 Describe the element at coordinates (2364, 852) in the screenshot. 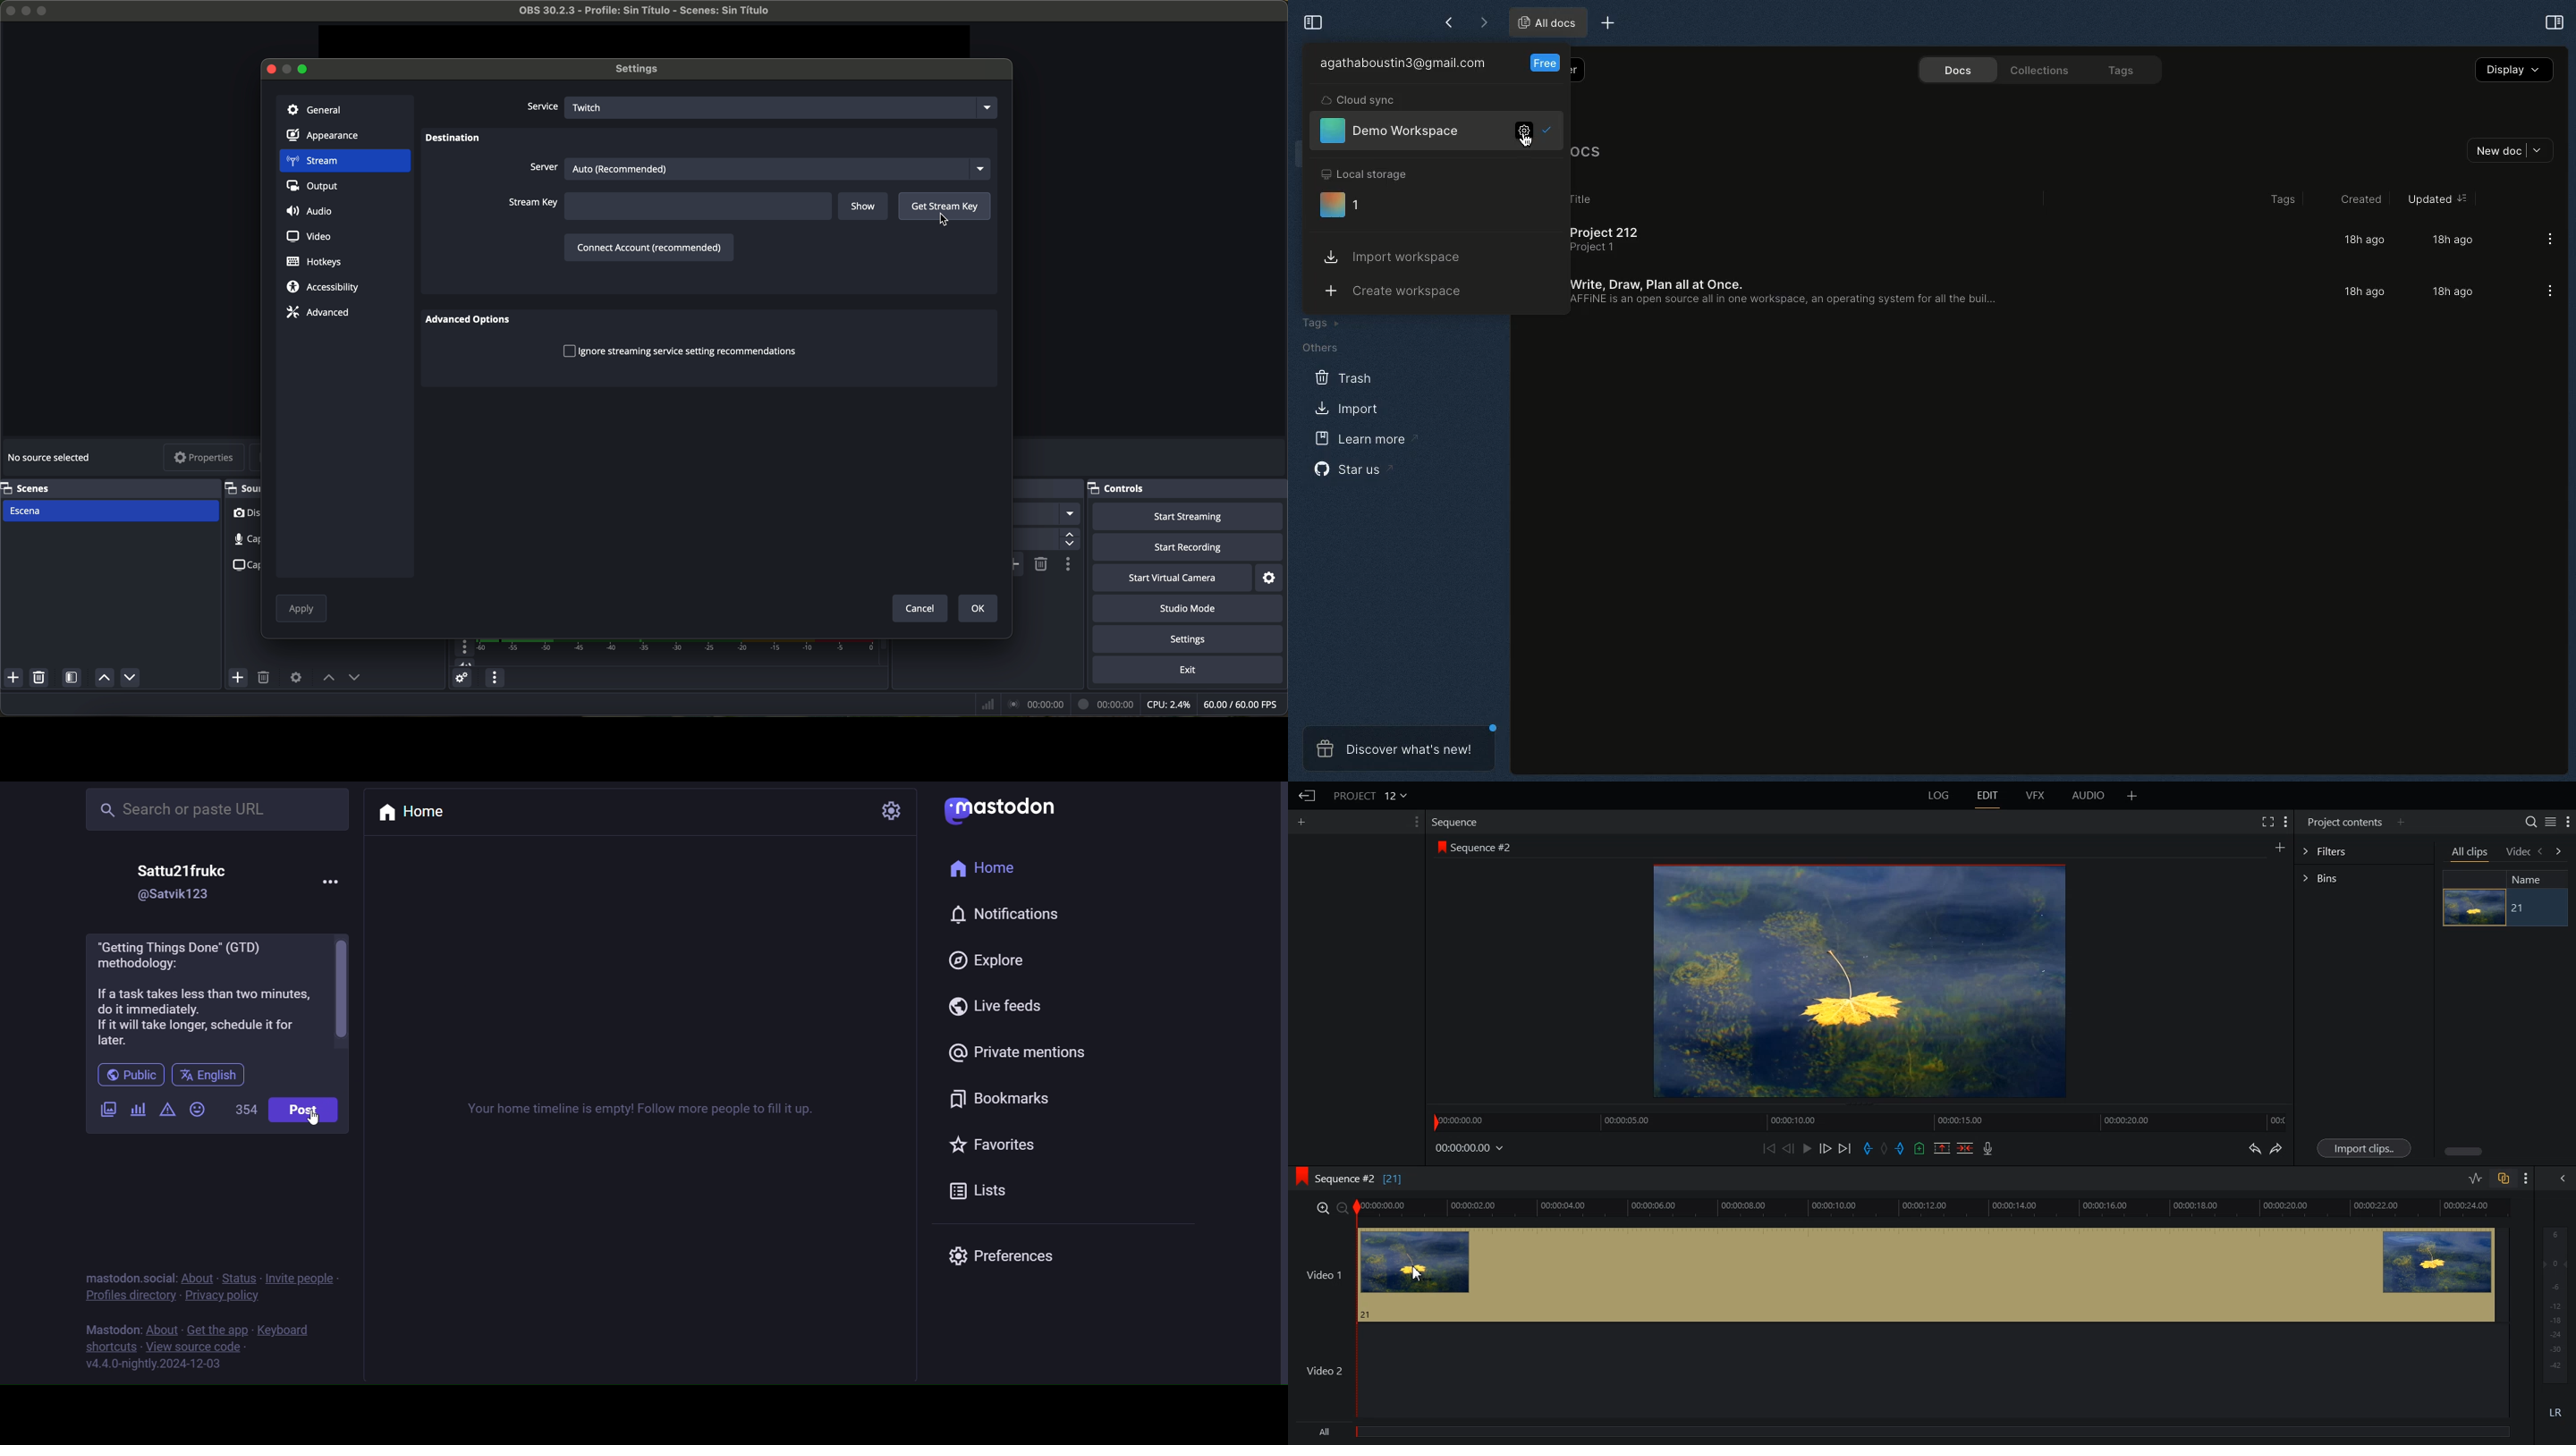

I see `Filters` at that location.